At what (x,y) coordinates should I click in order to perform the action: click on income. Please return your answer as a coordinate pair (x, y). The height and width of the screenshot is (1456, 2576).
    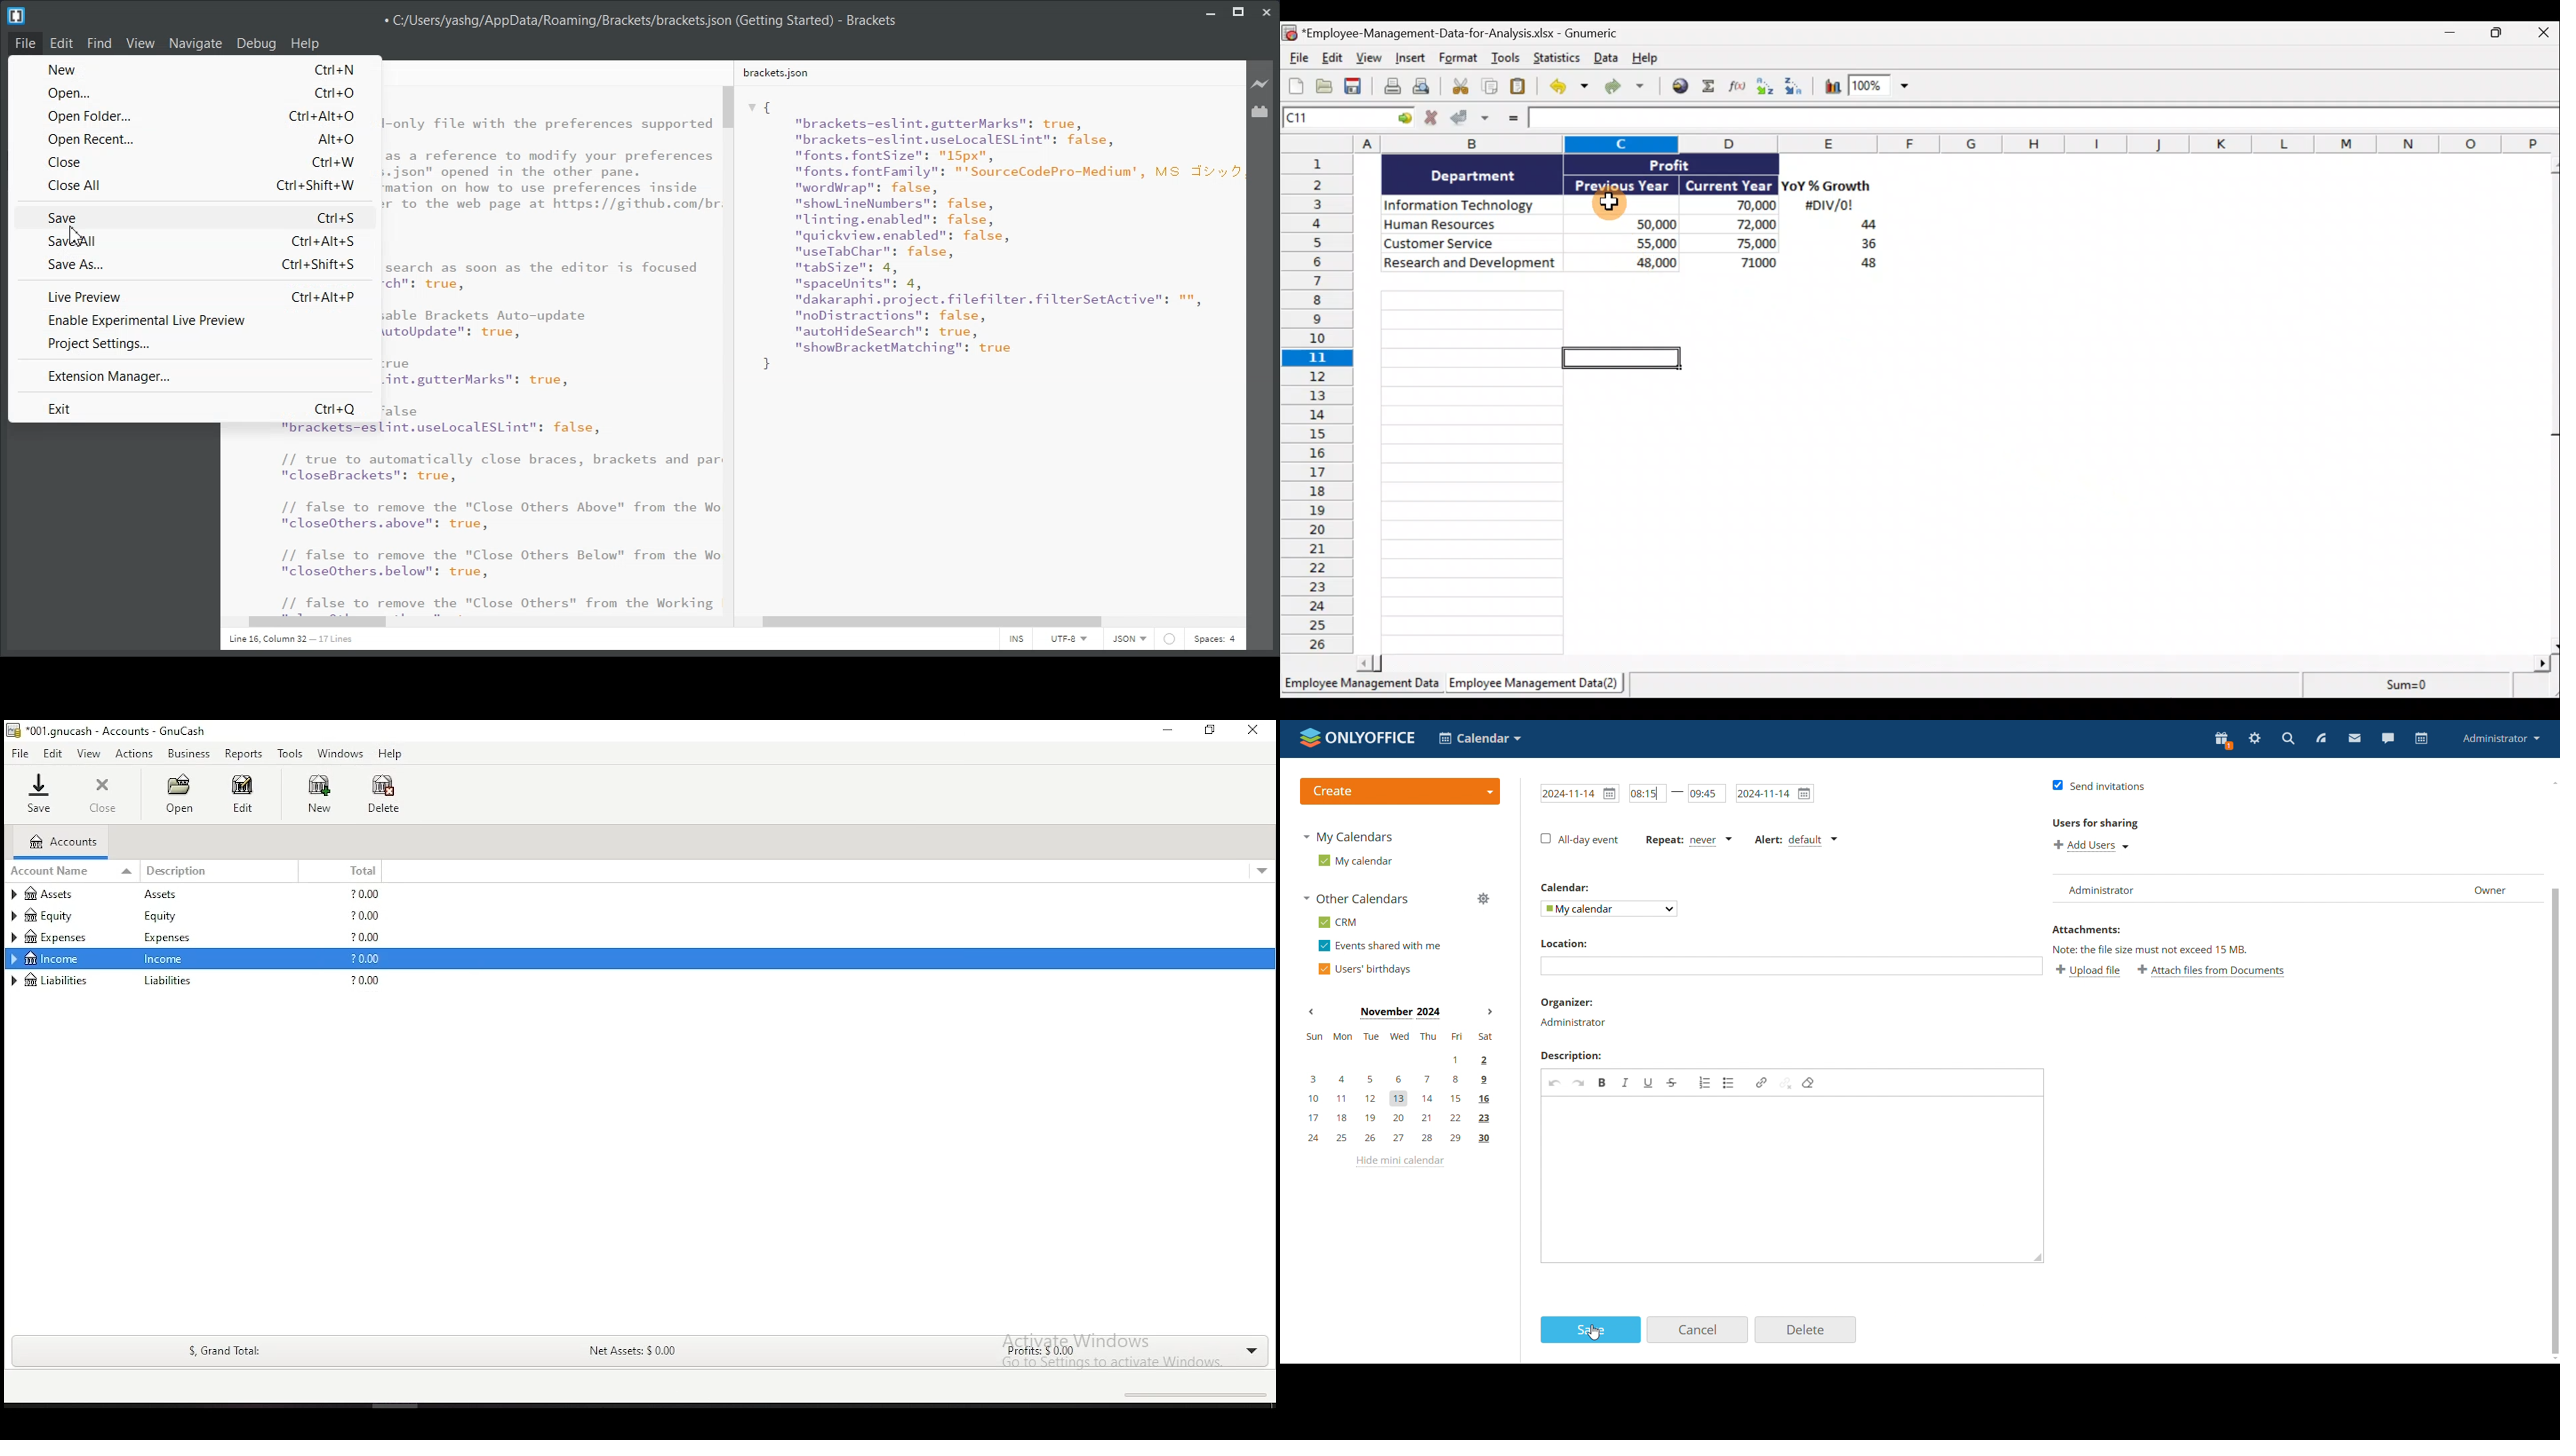
    Looking at the image, I should click on (168, 959).